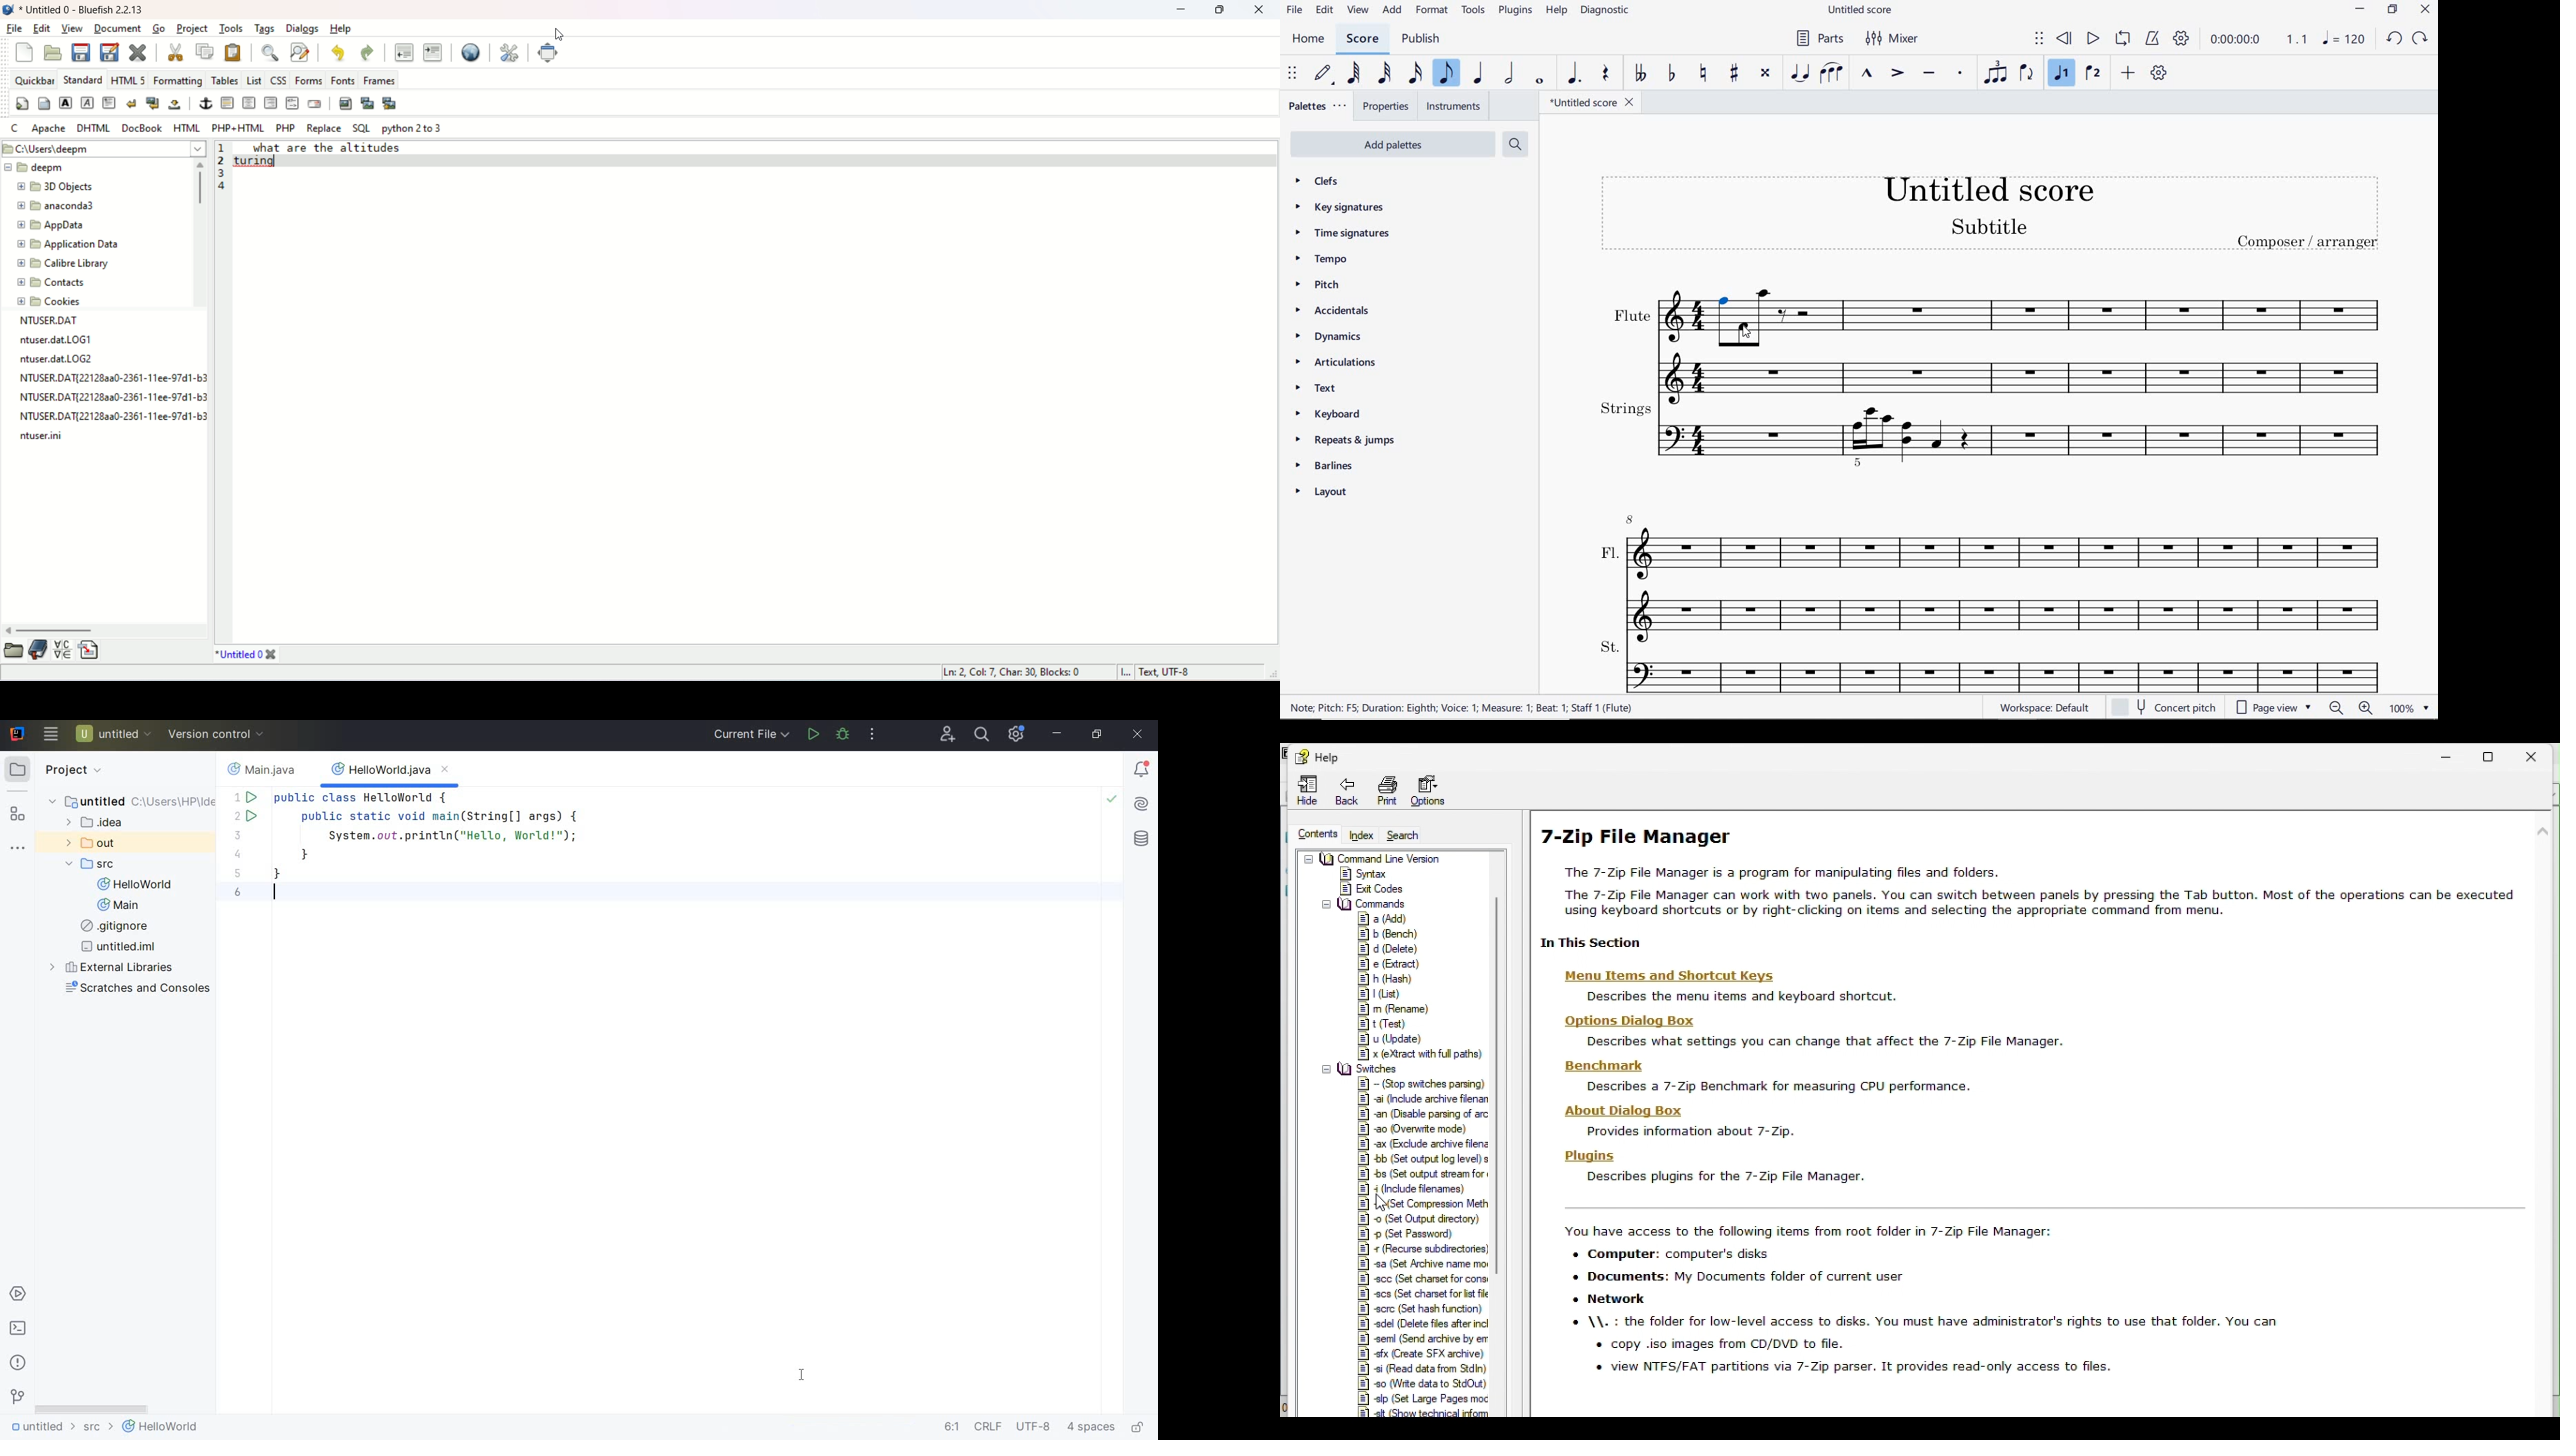 This screenshot has height=1456, width=2576. What do you see at coordinates (2535, 756) in the screenshot?
I see `Close ` at bounding box center [2535, 756].